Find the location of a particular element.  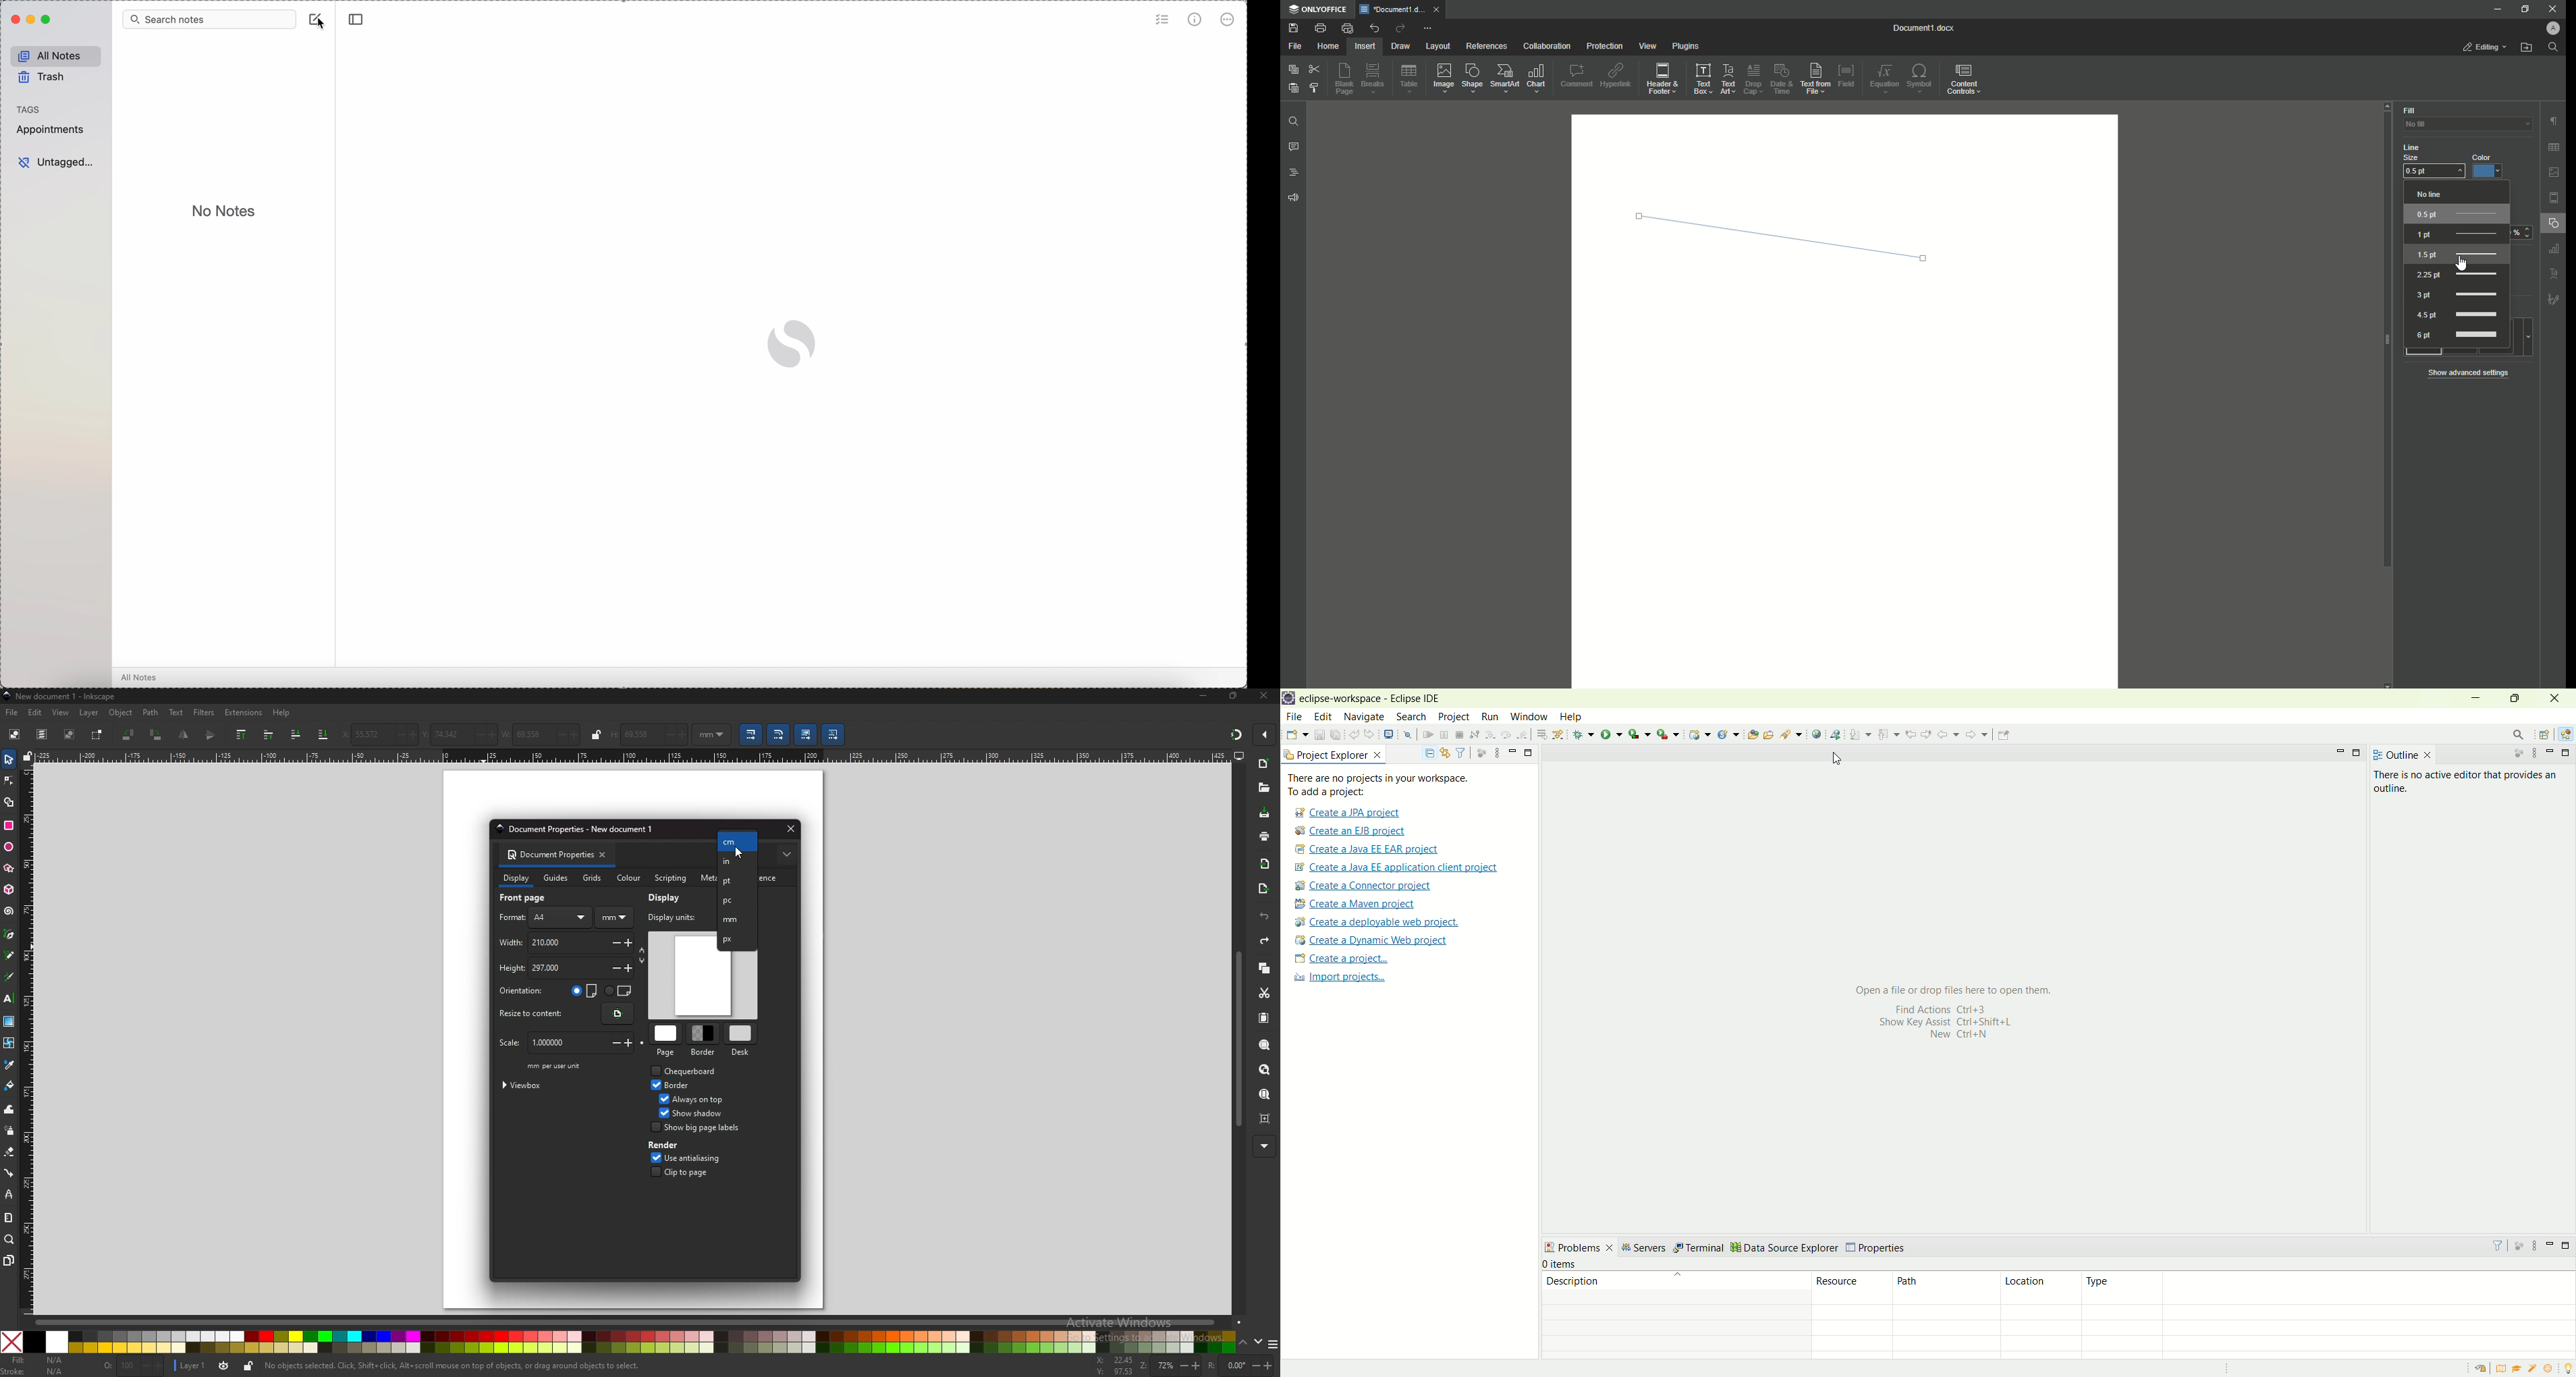

pc is located at coordinates (736, 901).